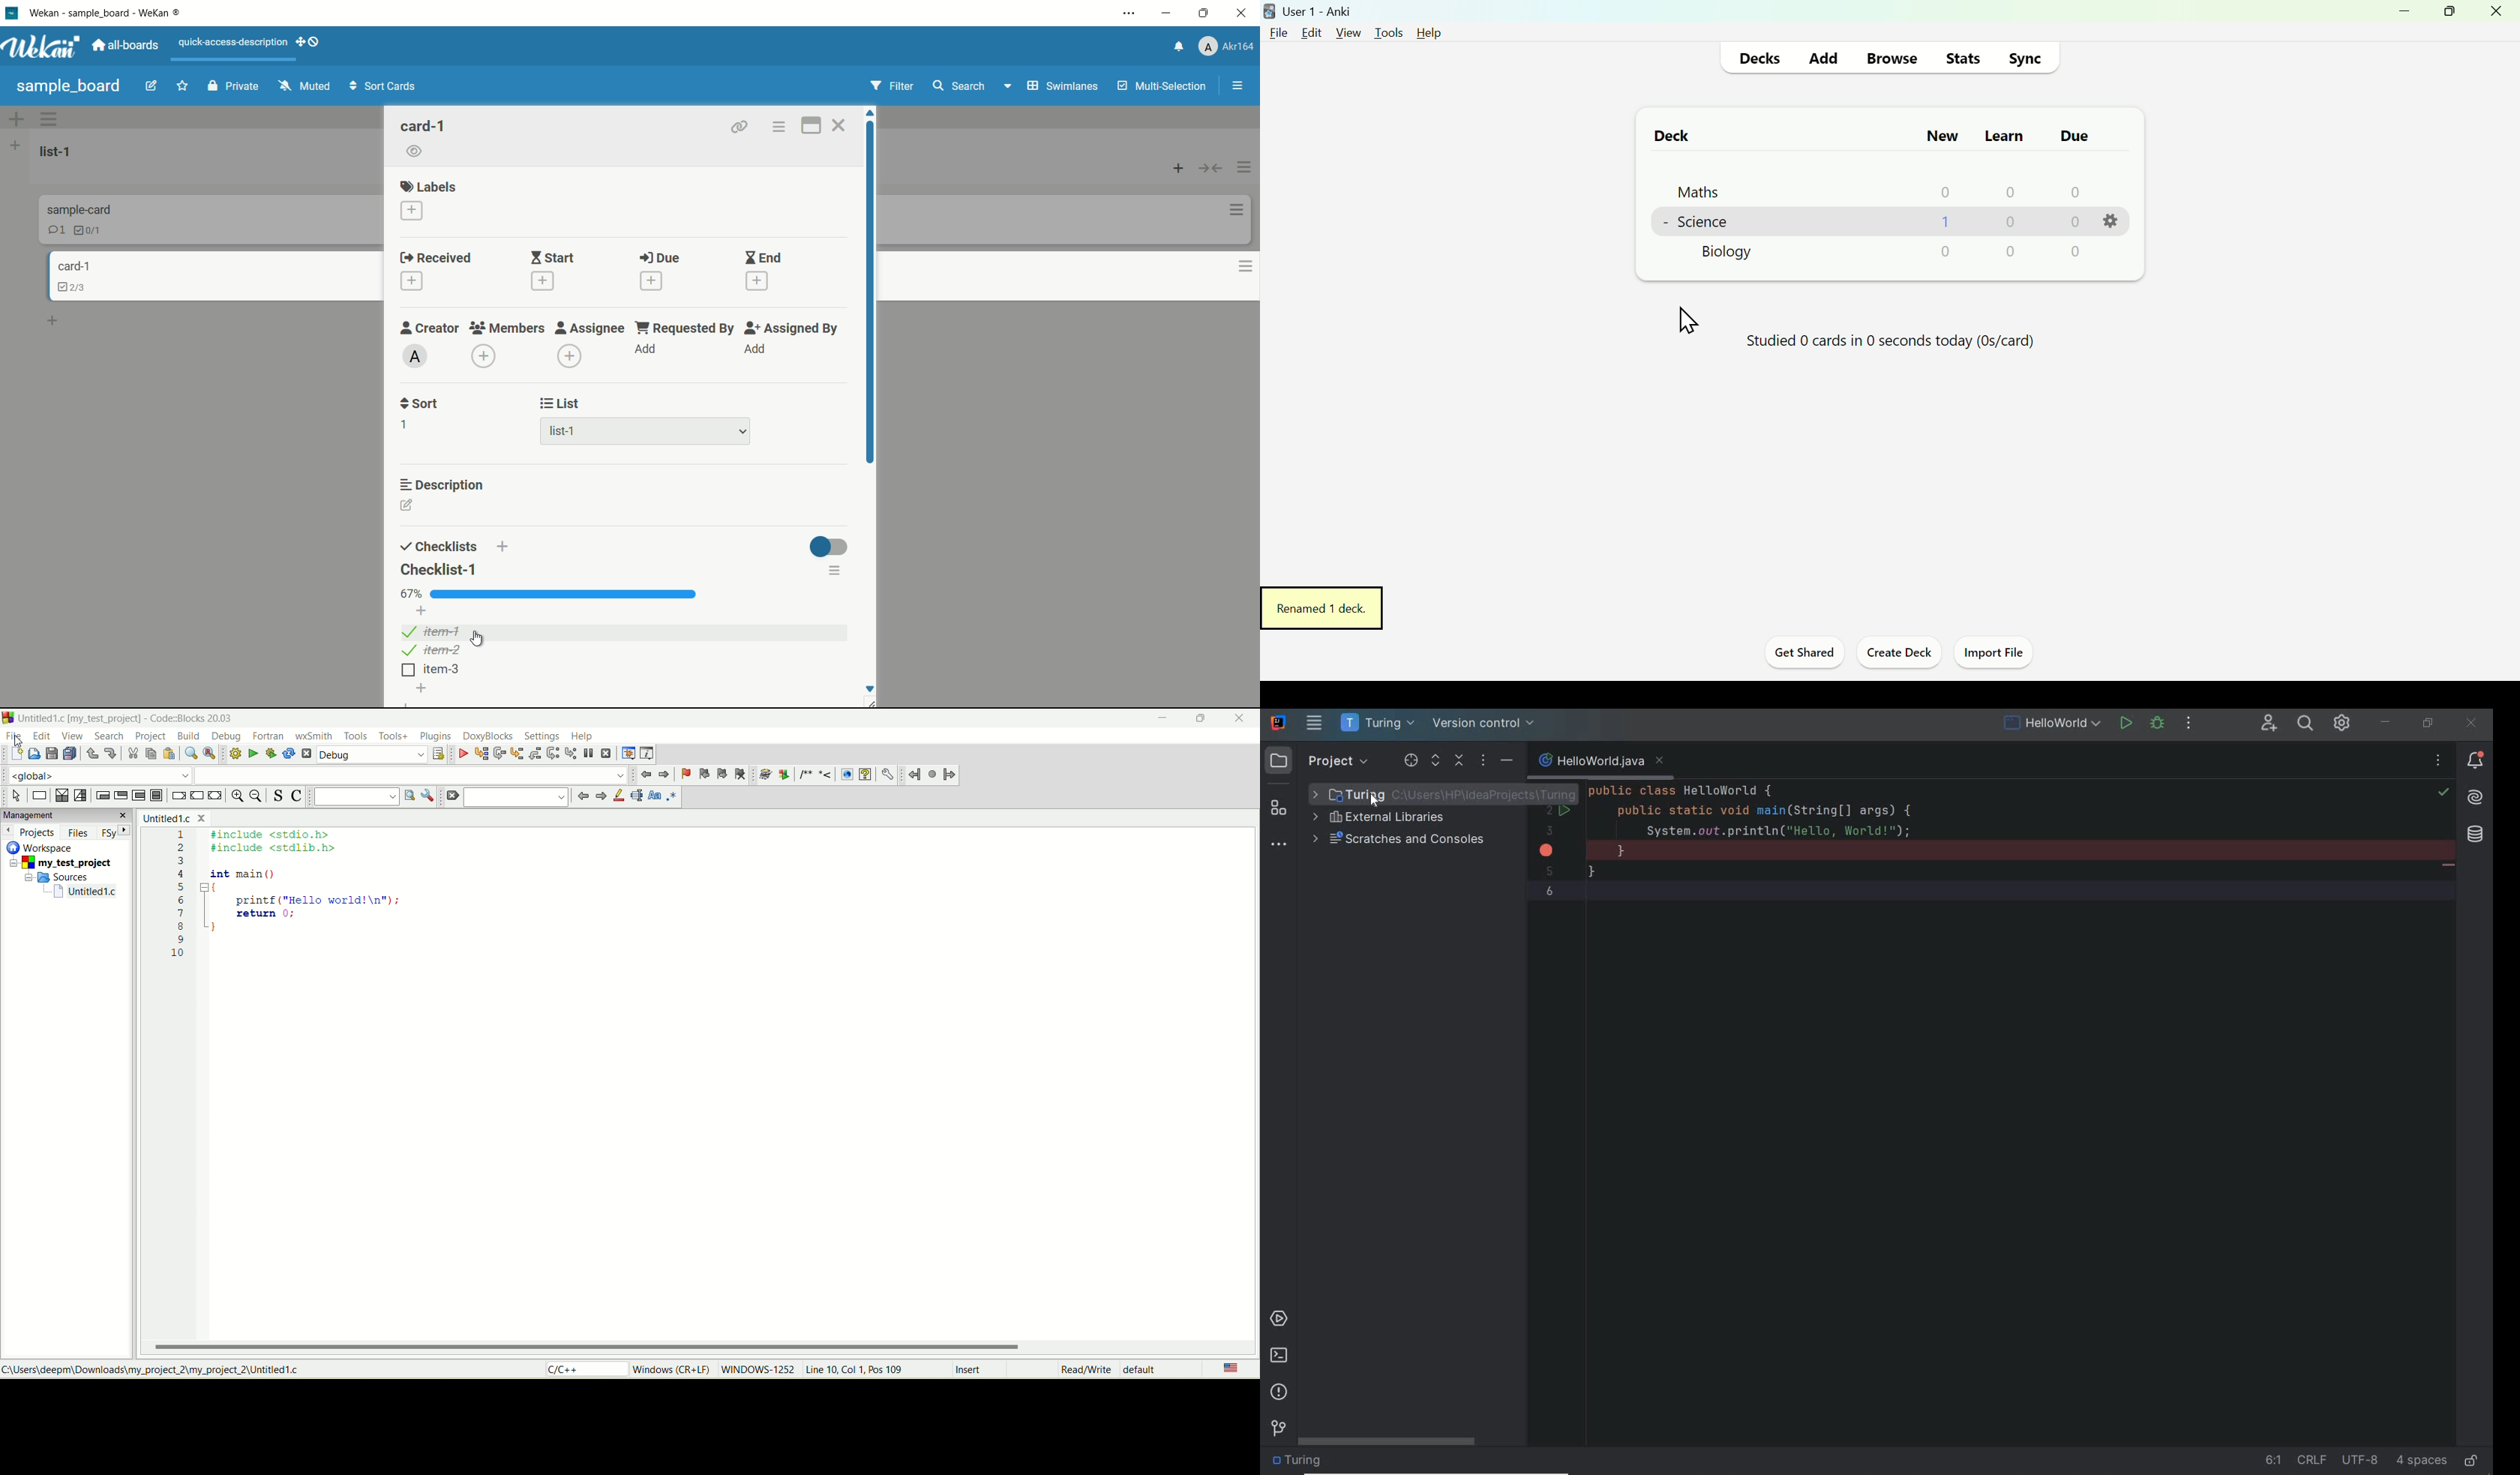 This screenshot has width=2520, height=1484. Describe the element at coordinates (1948, 251) in the screenshot. I see `0` at that location.